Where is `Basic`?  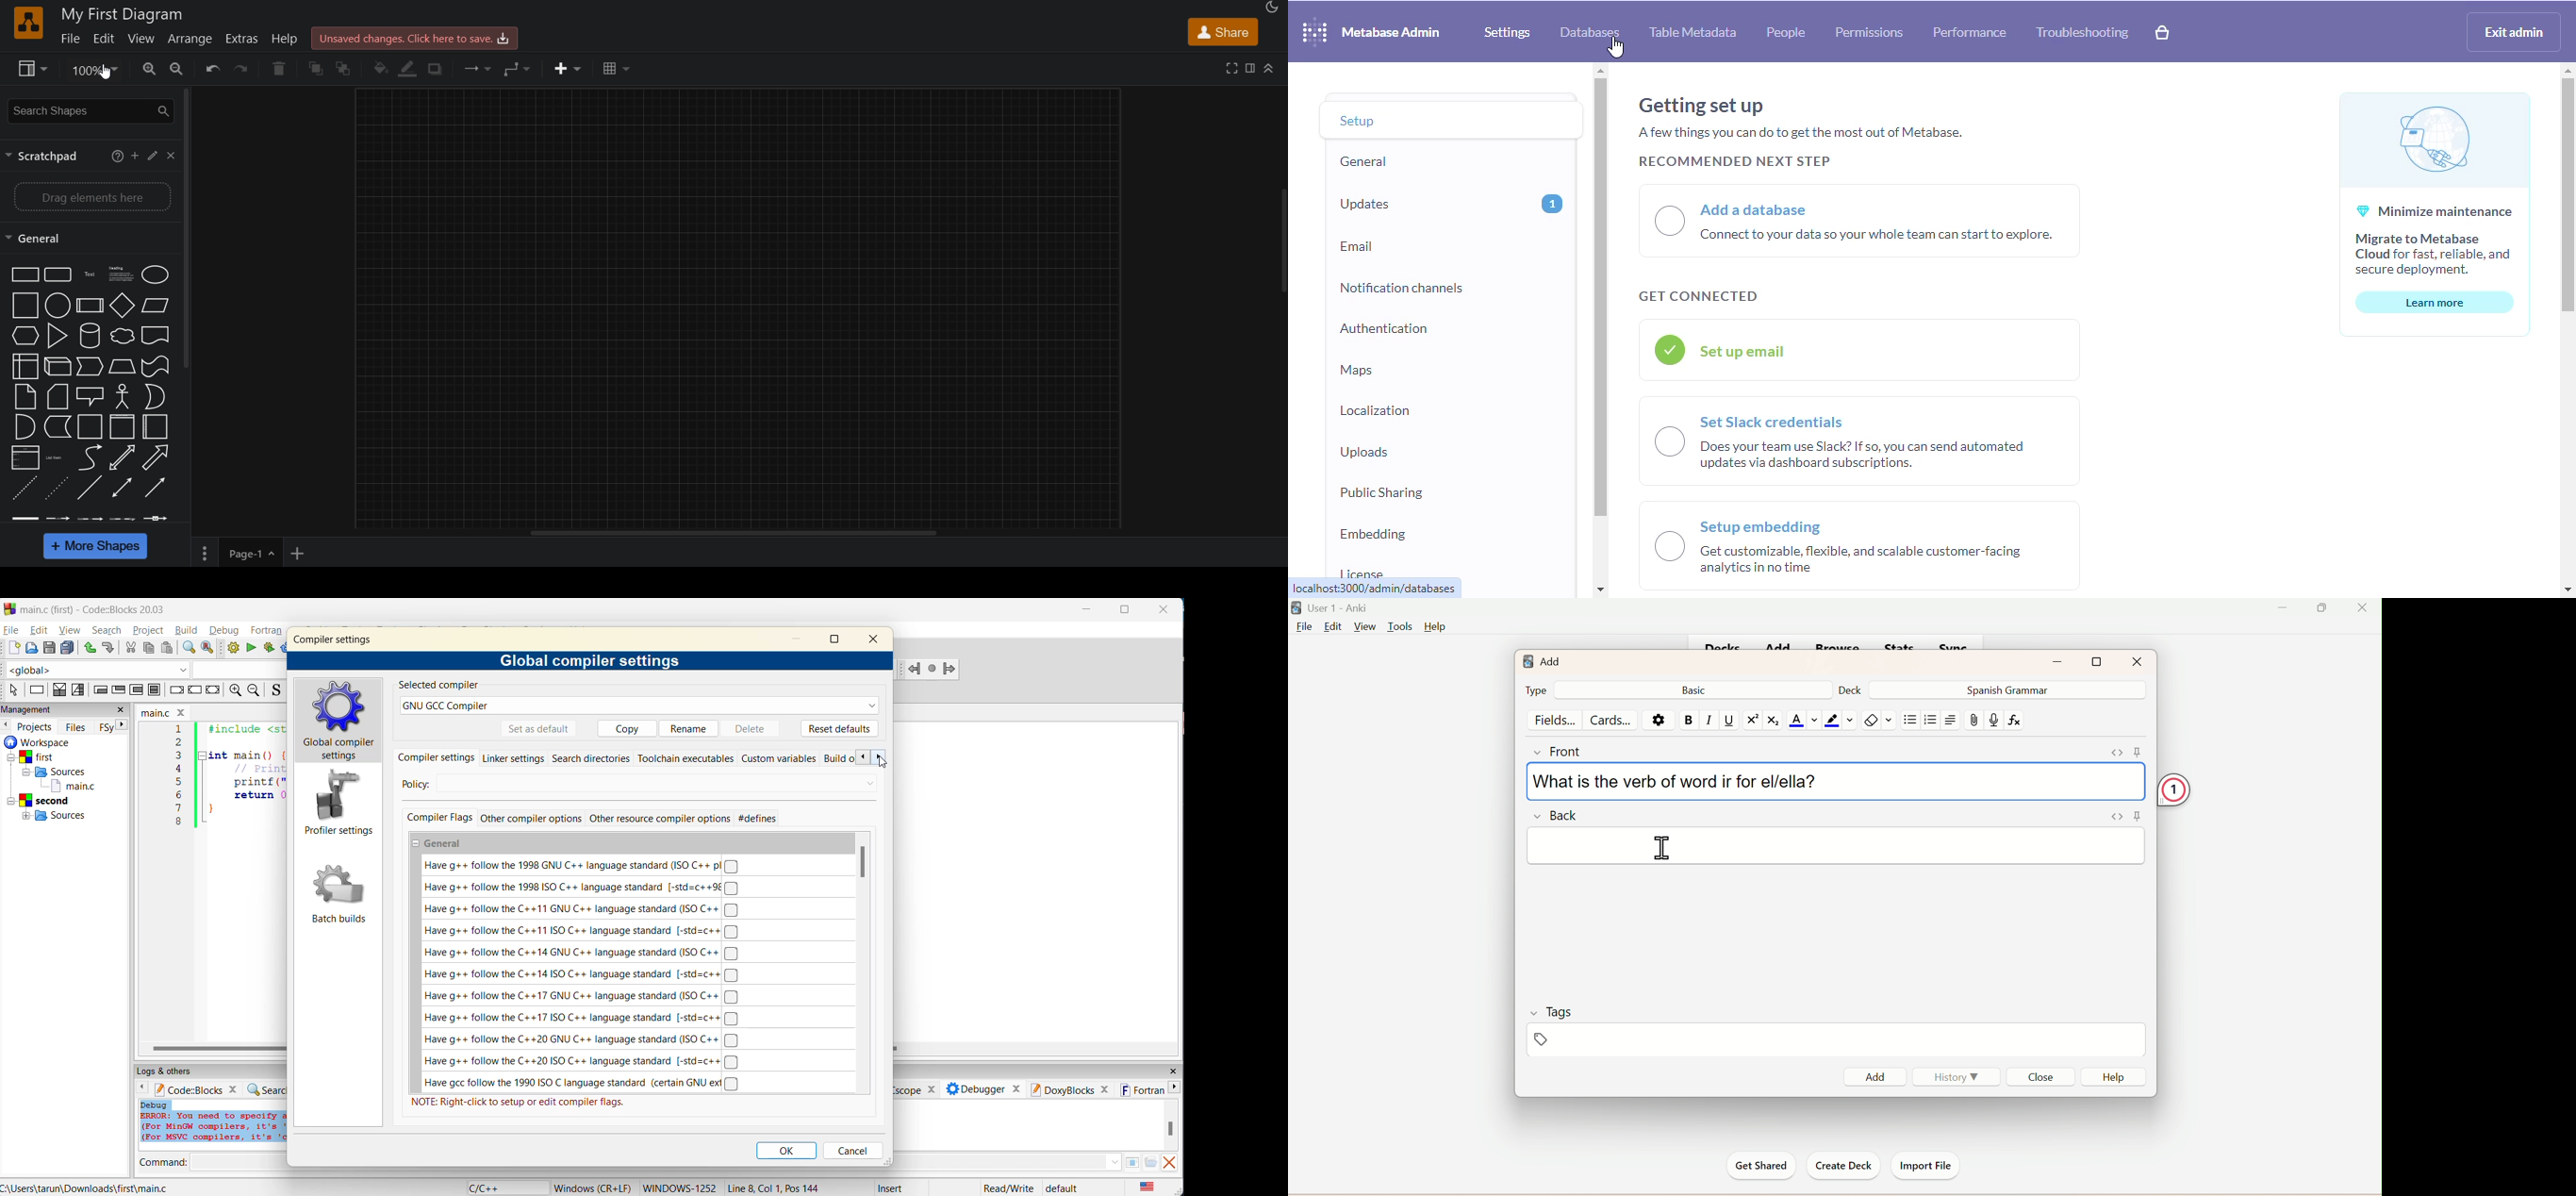 Basic is located at coordinates (1696, 689).